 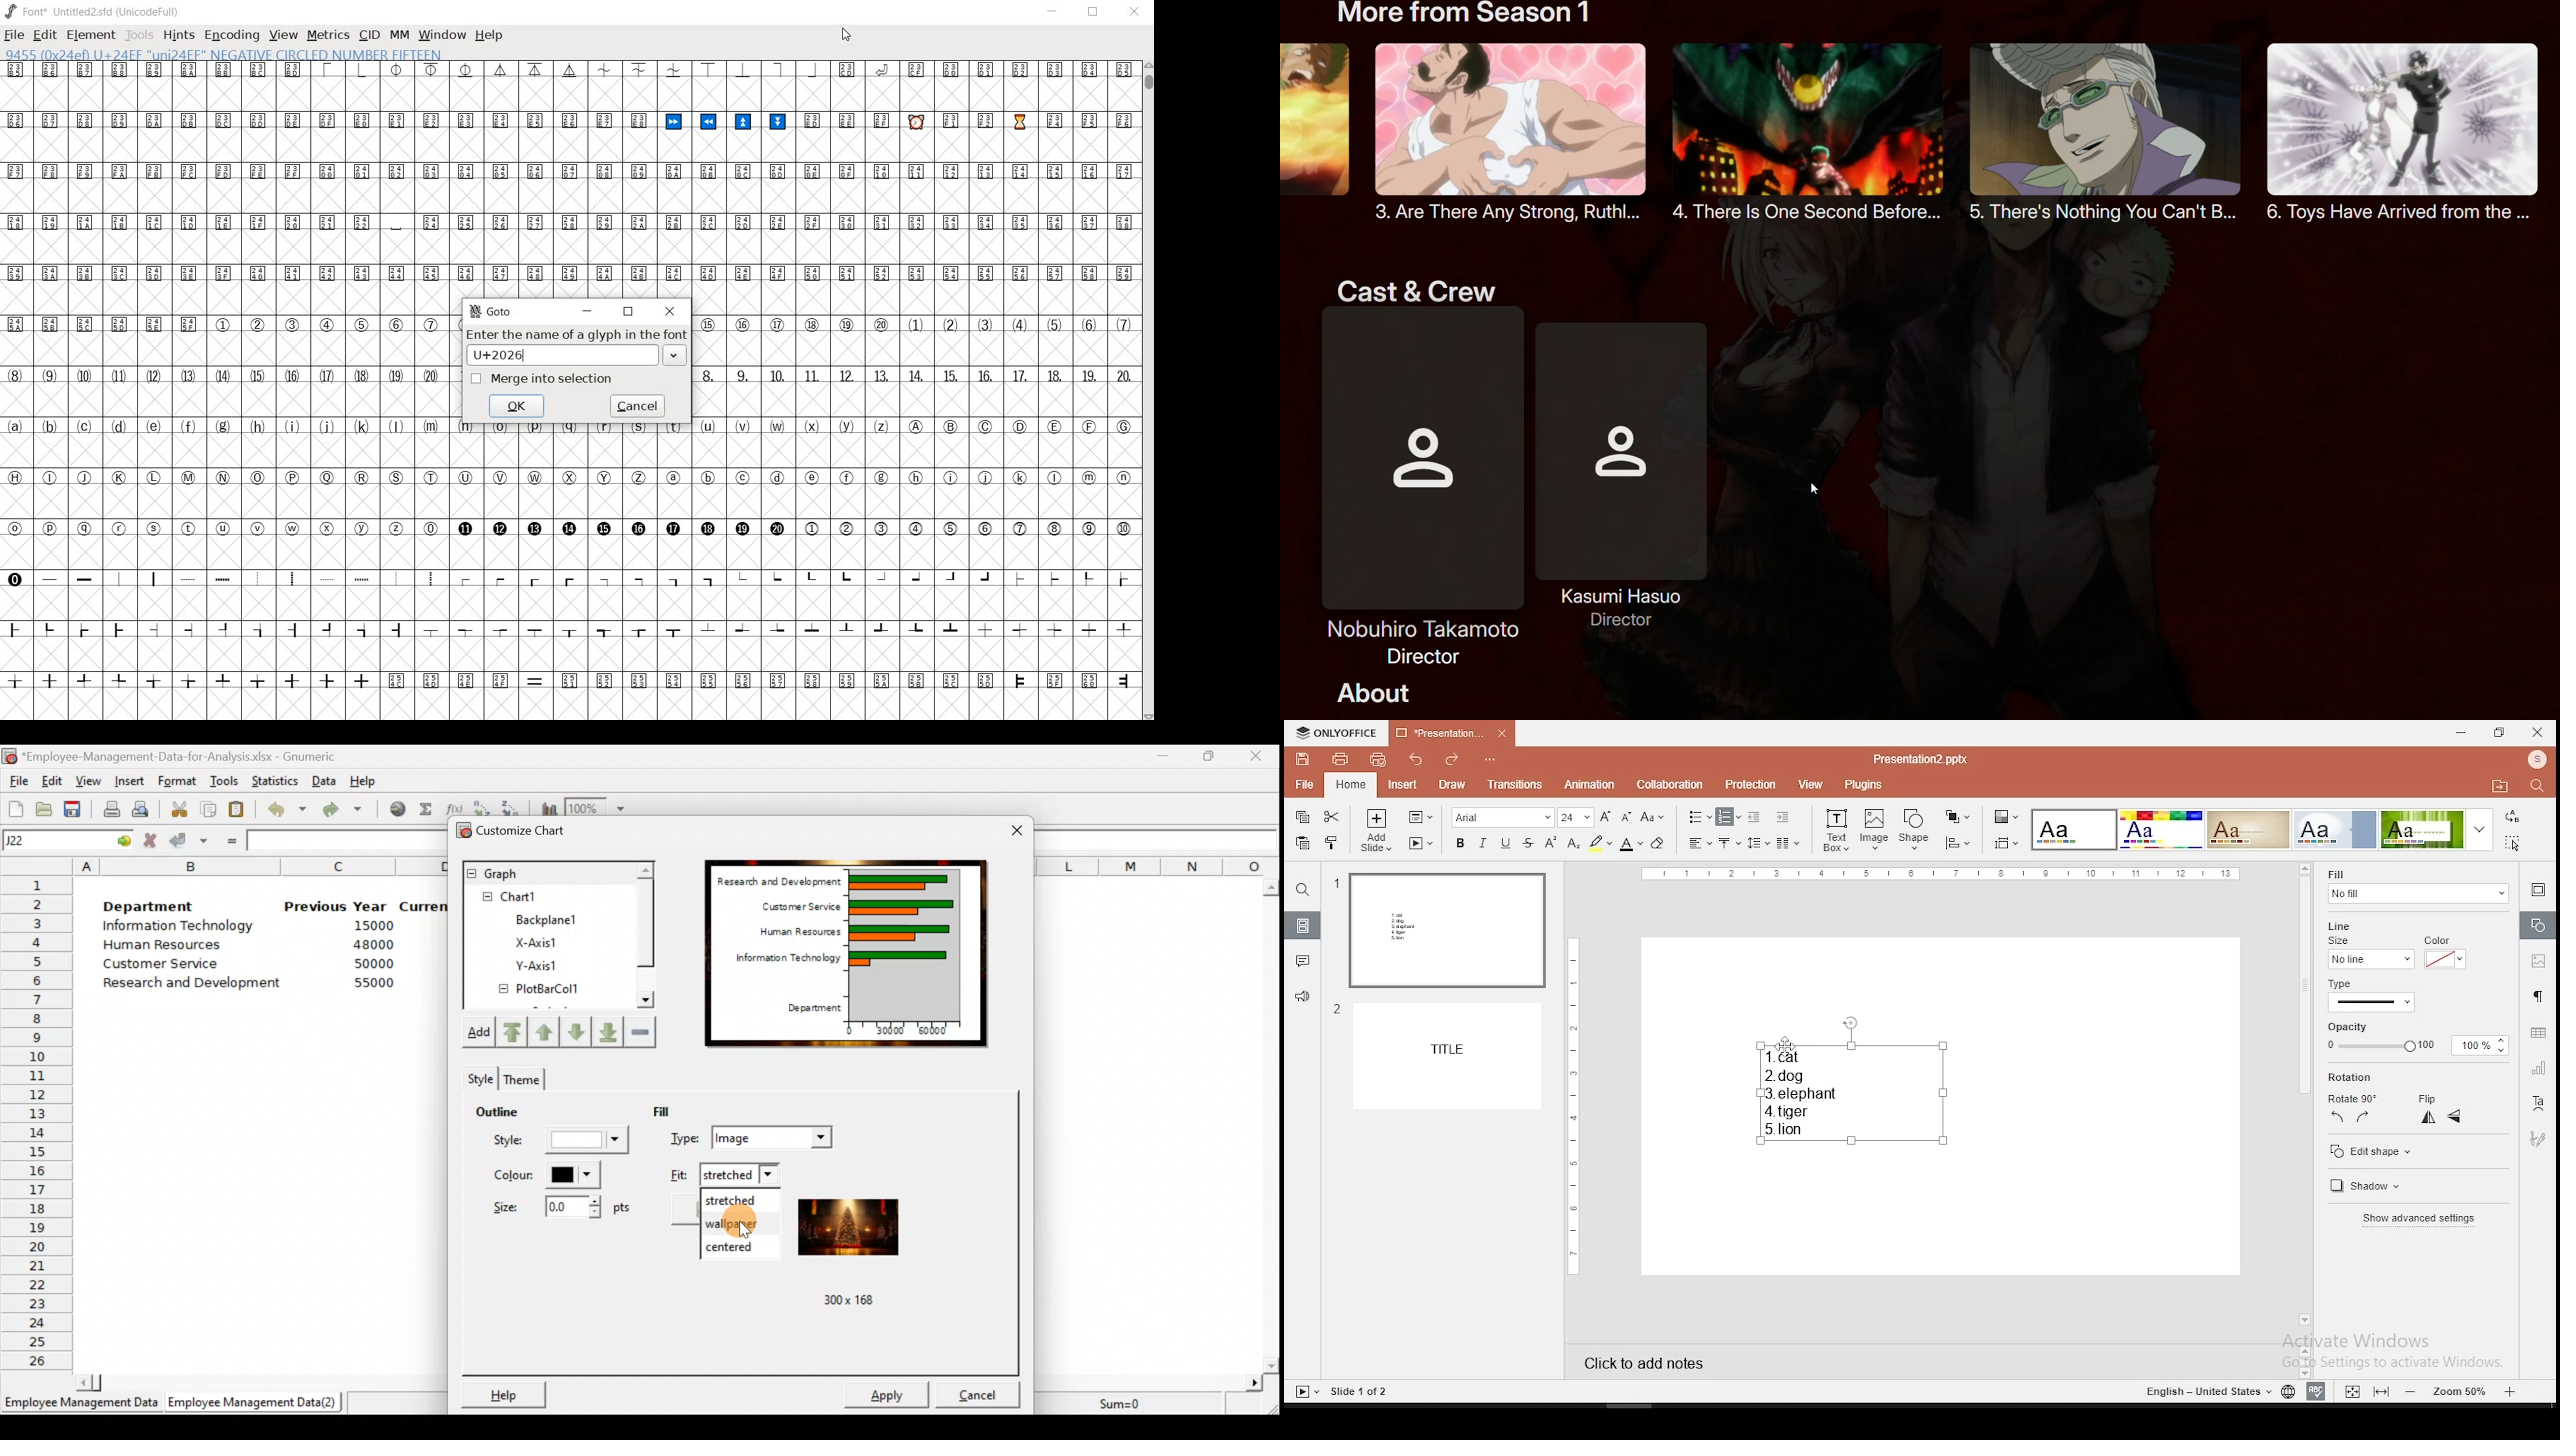 I want to click on quick print, so click(x=1377, y=759).